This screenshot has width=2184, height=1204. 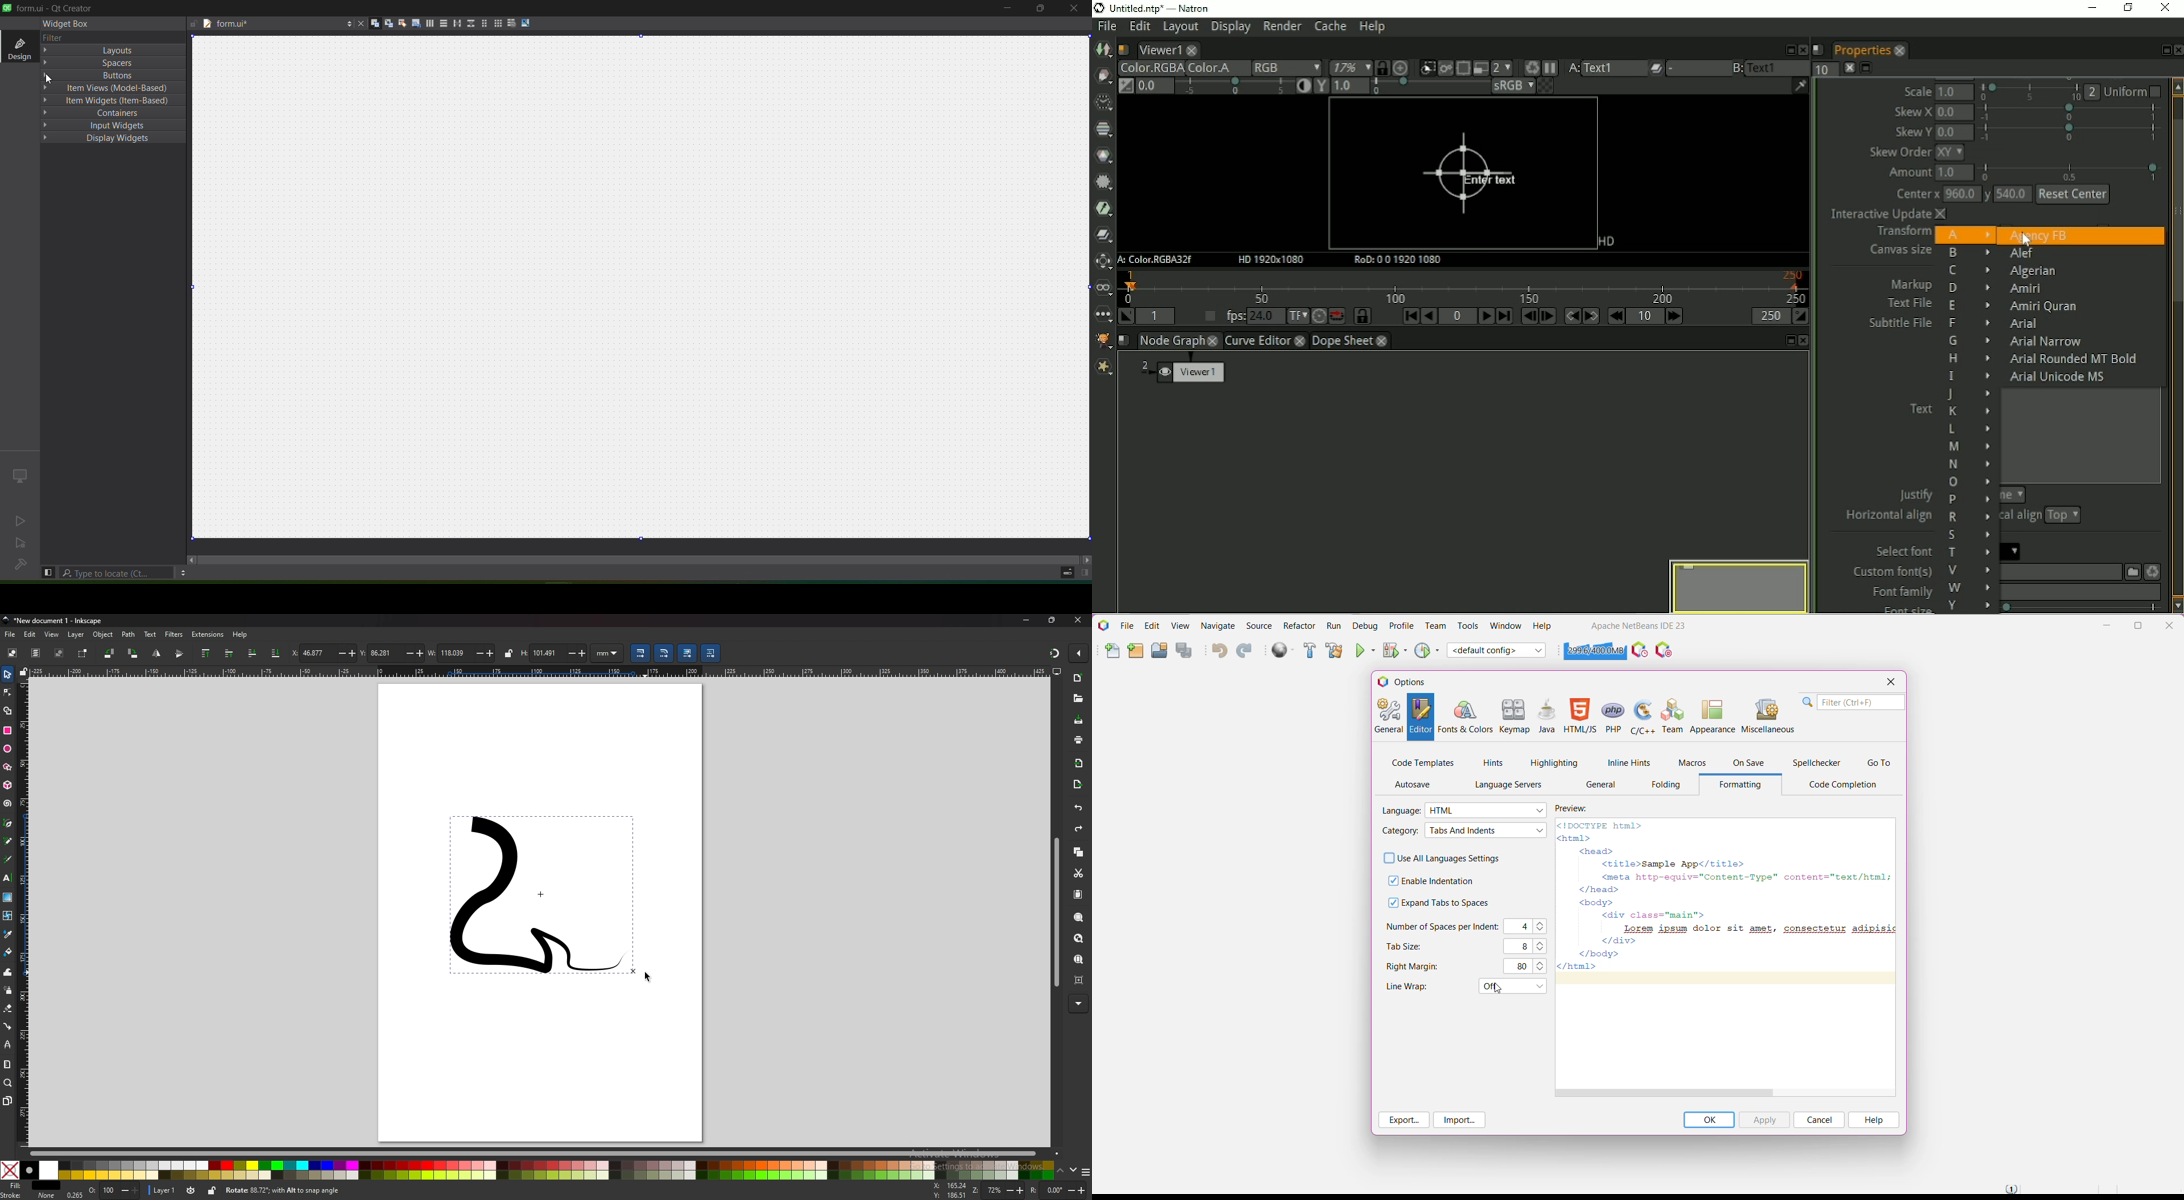 I want to click on select all objects, so click(x=13, y=652).